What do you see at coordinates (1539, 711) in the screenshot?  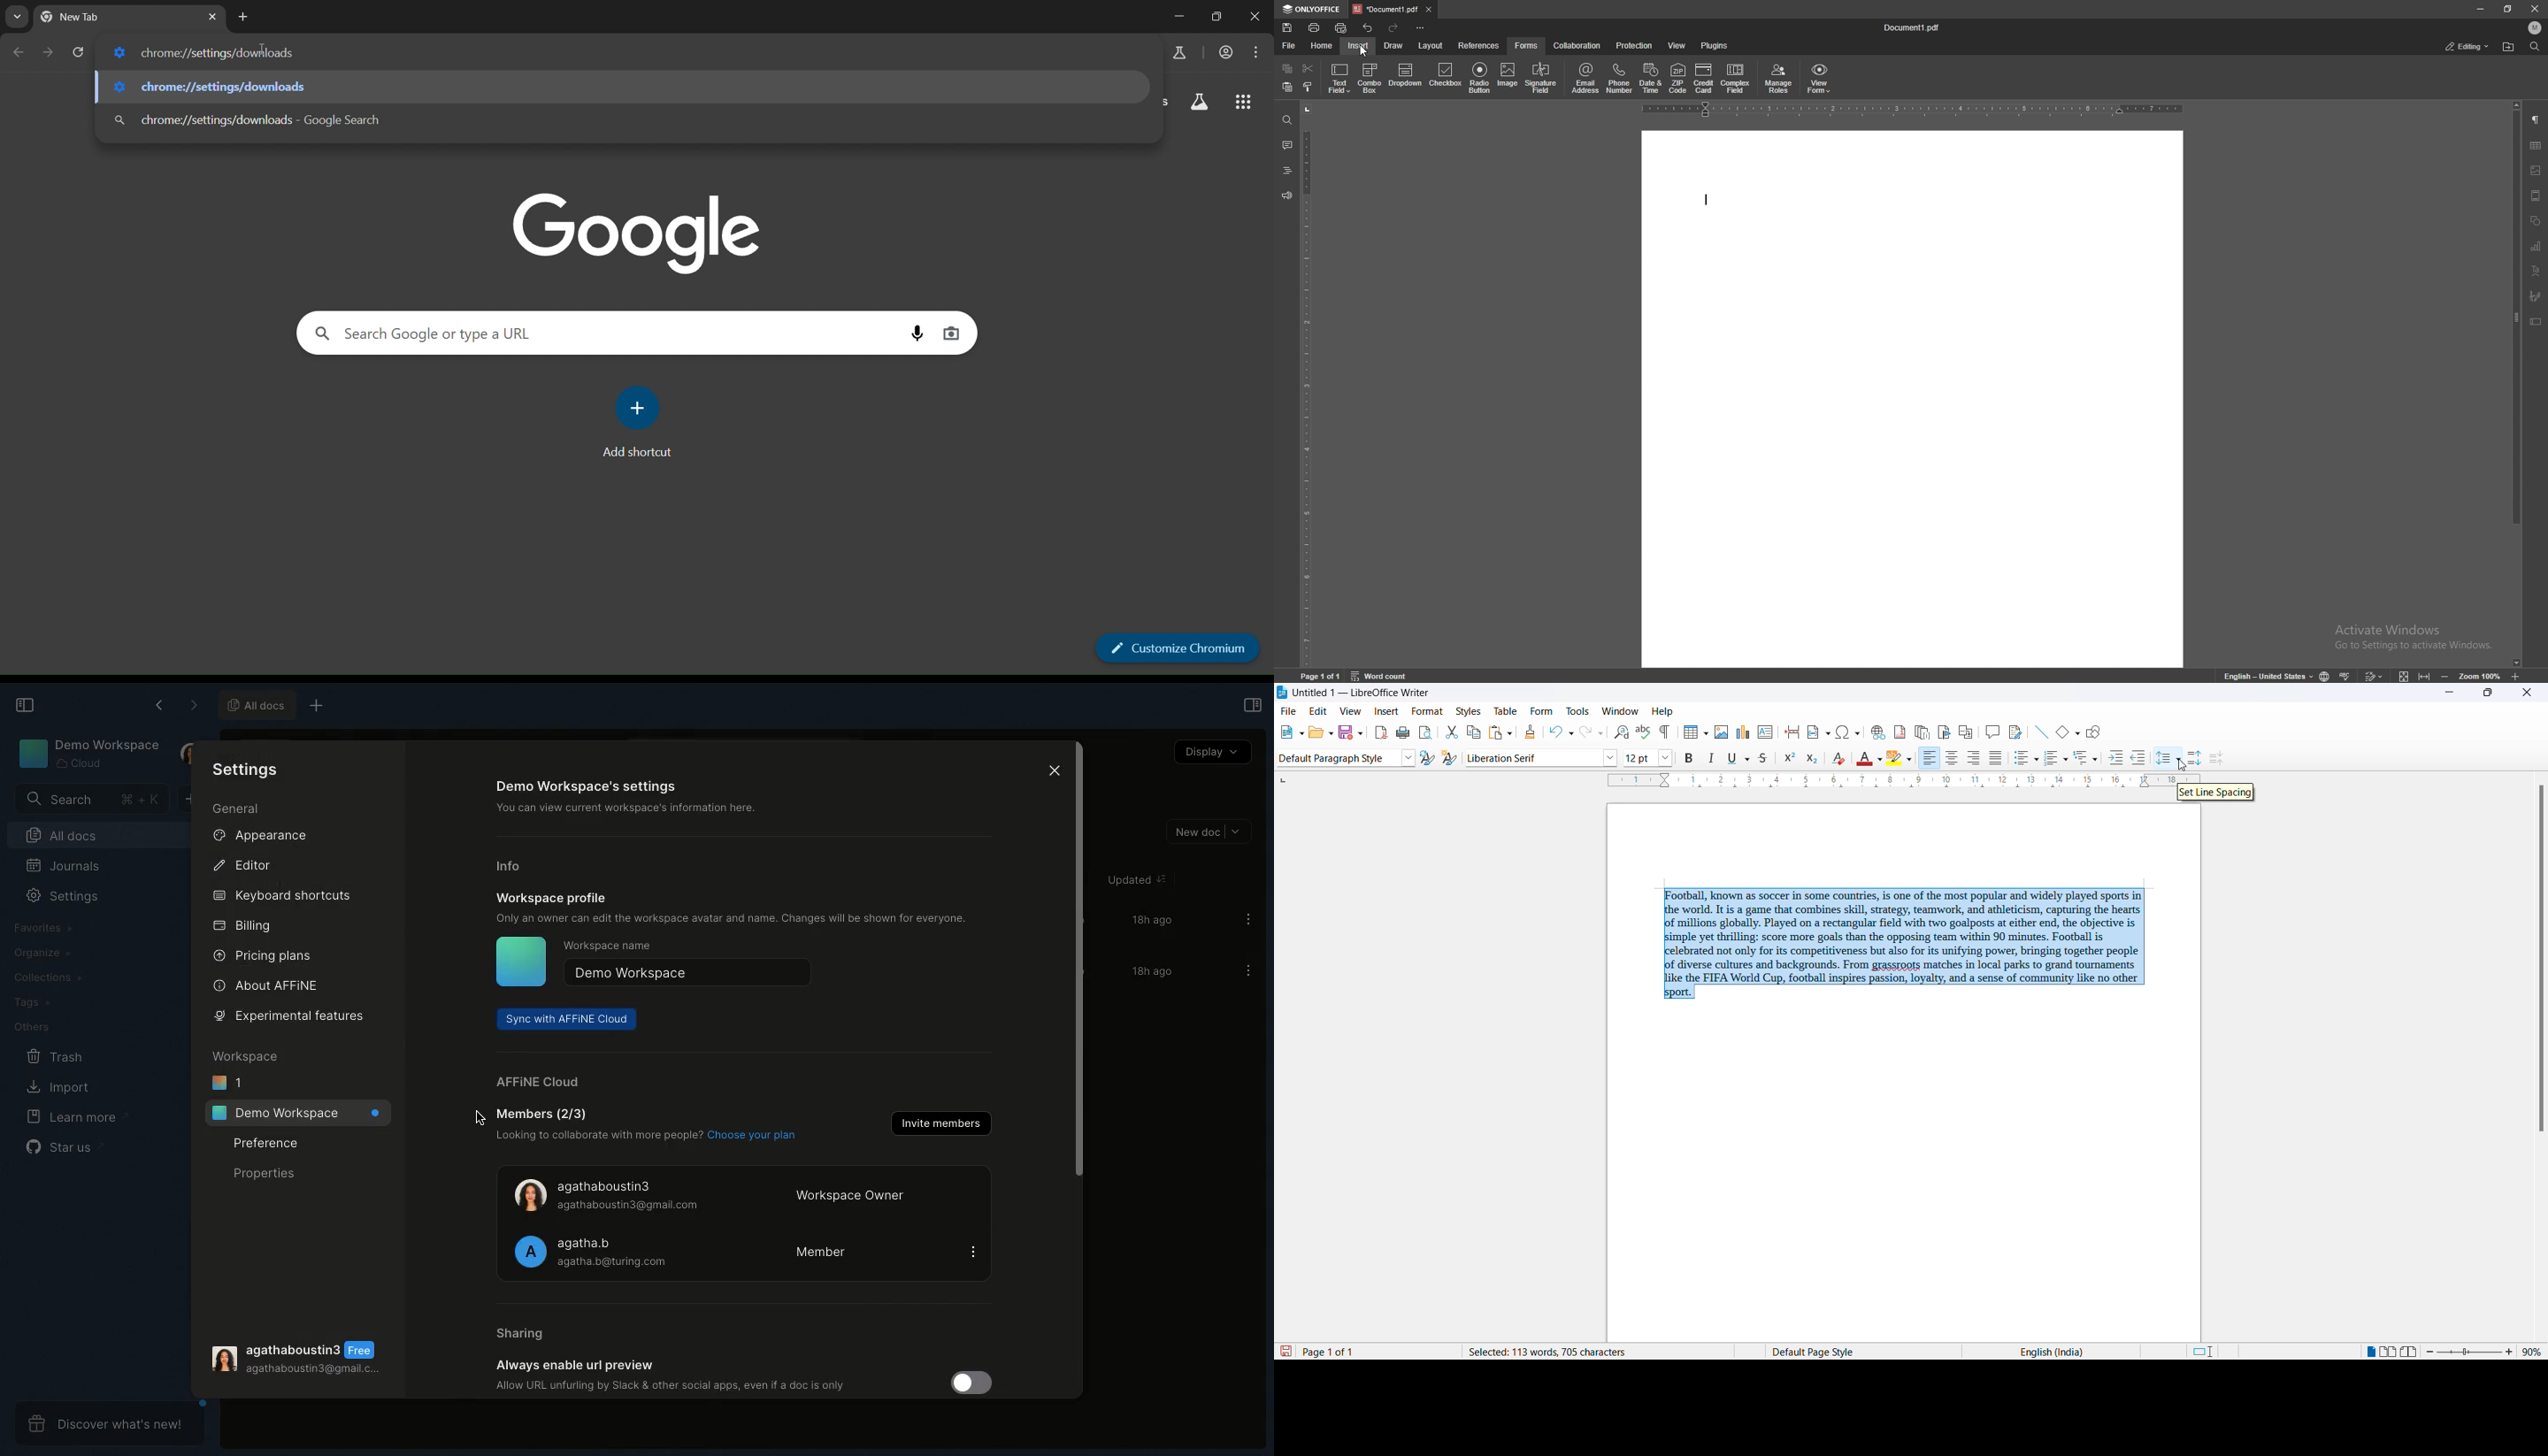 I see `form` at bounding box center [1539, 711].